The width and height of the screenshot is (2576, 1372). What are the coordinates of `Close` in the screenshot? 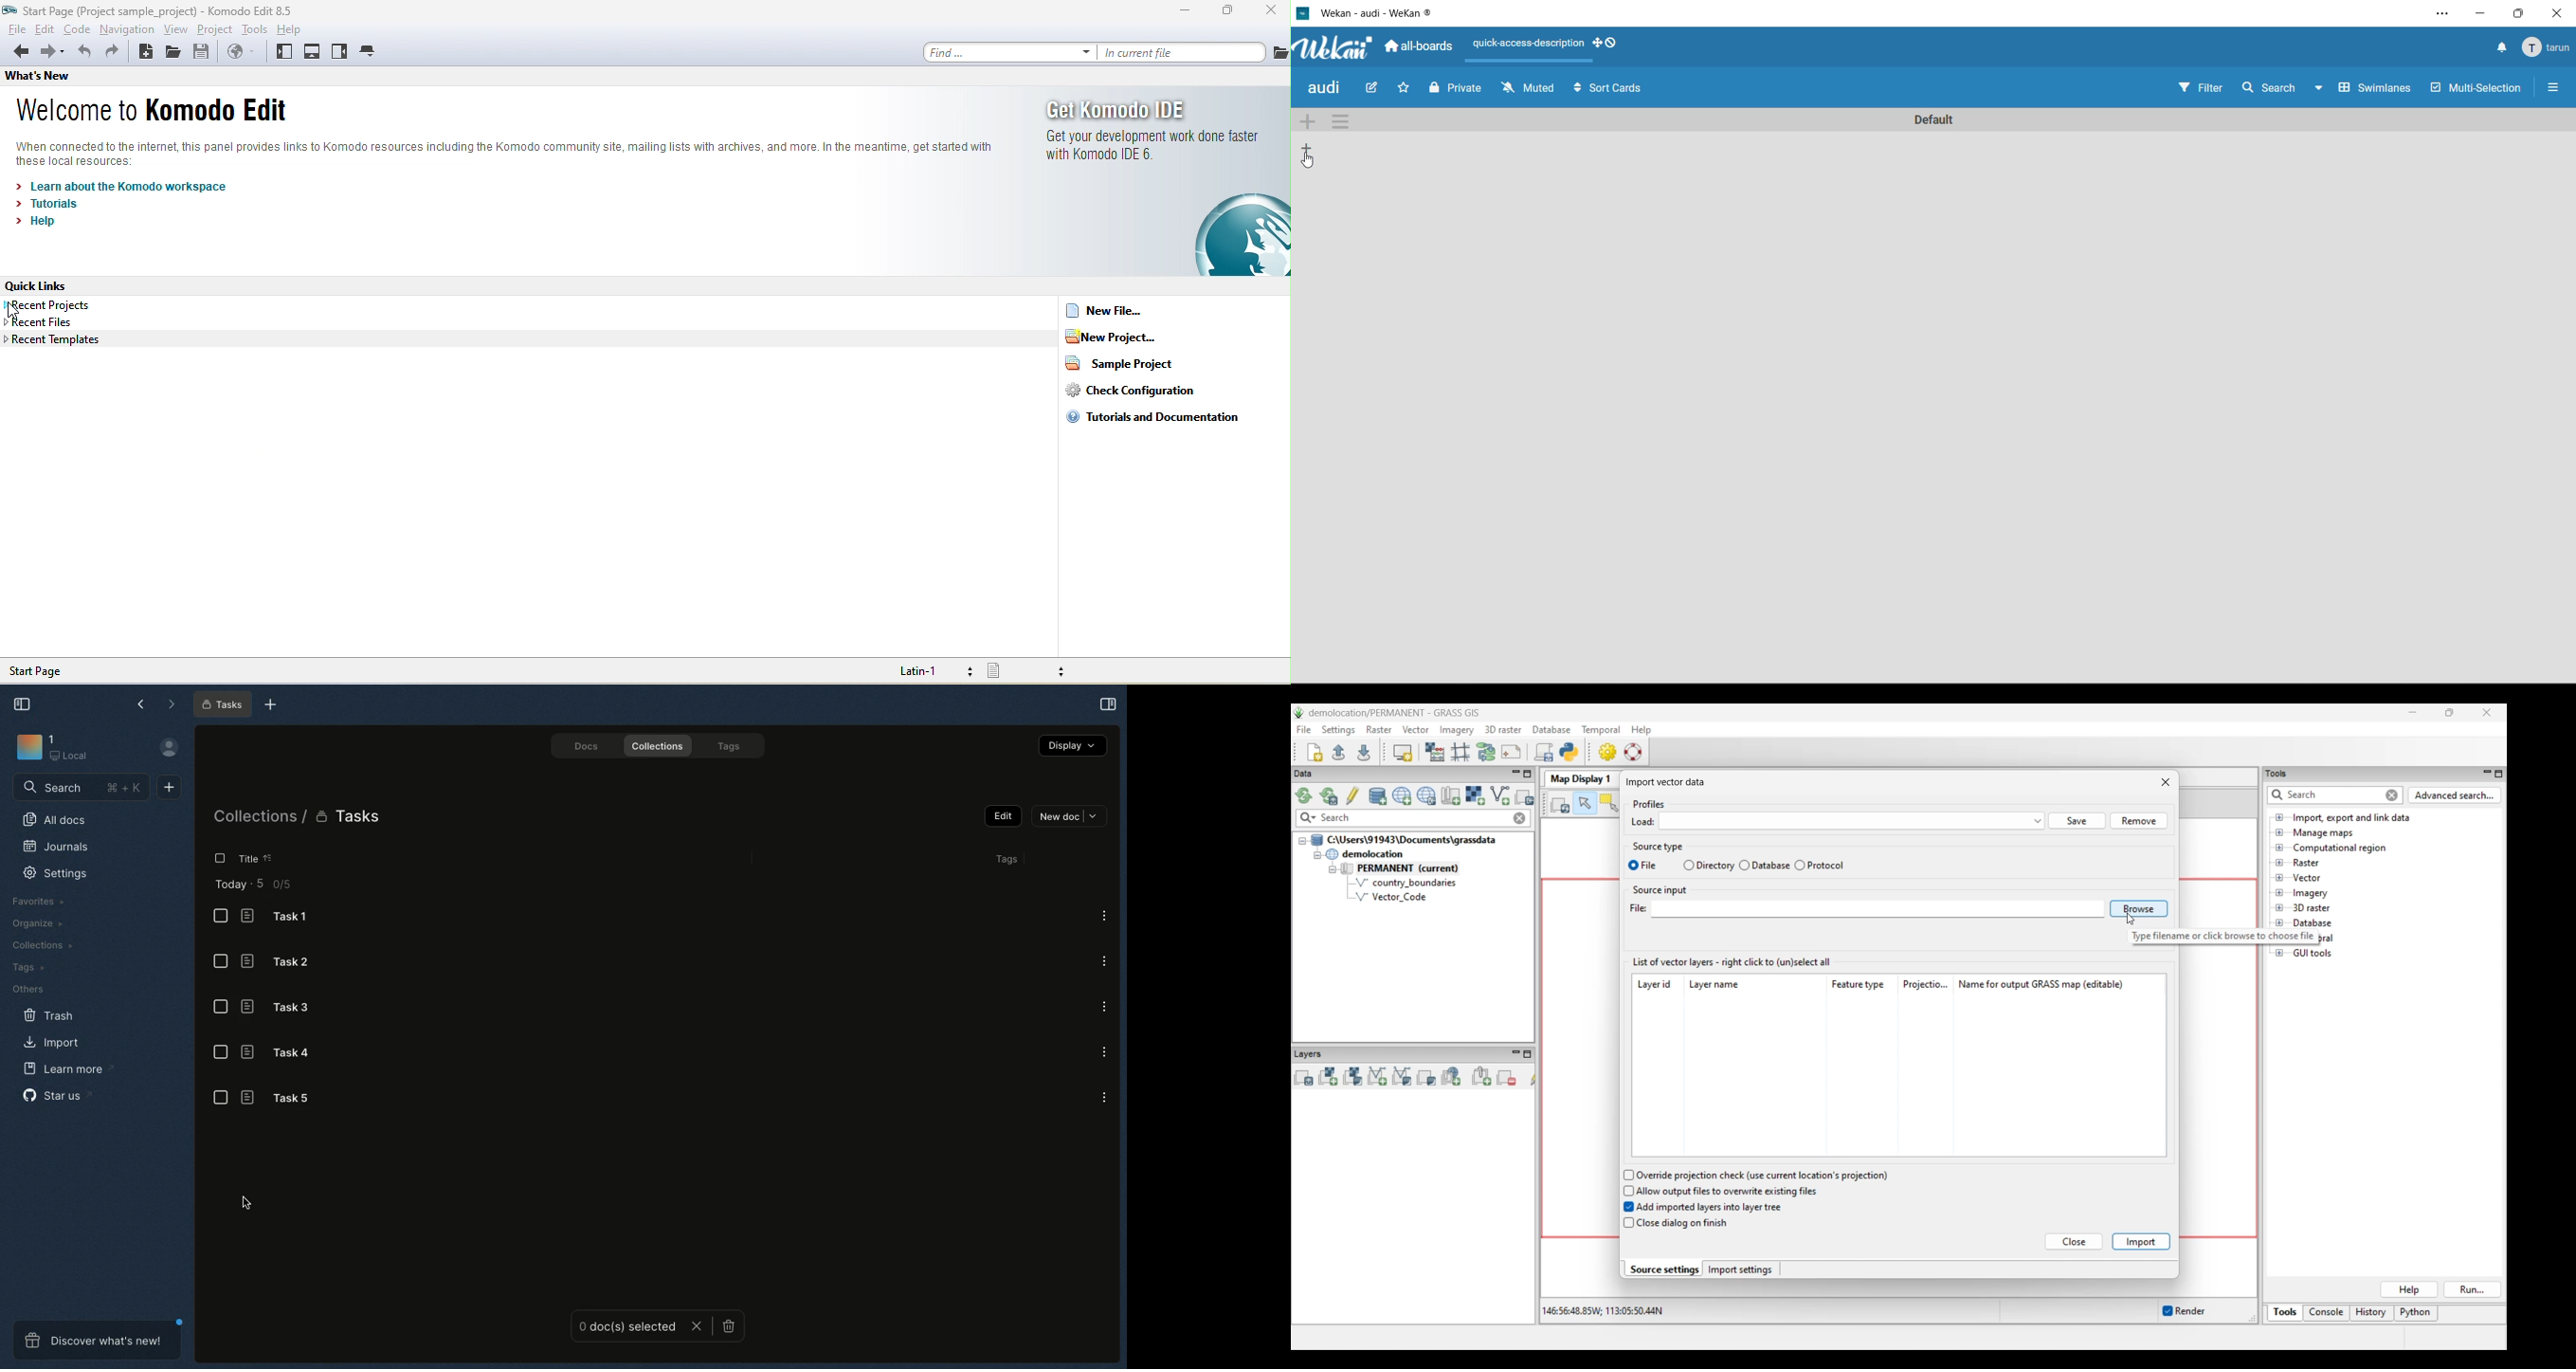 It's located at (698, 1328).